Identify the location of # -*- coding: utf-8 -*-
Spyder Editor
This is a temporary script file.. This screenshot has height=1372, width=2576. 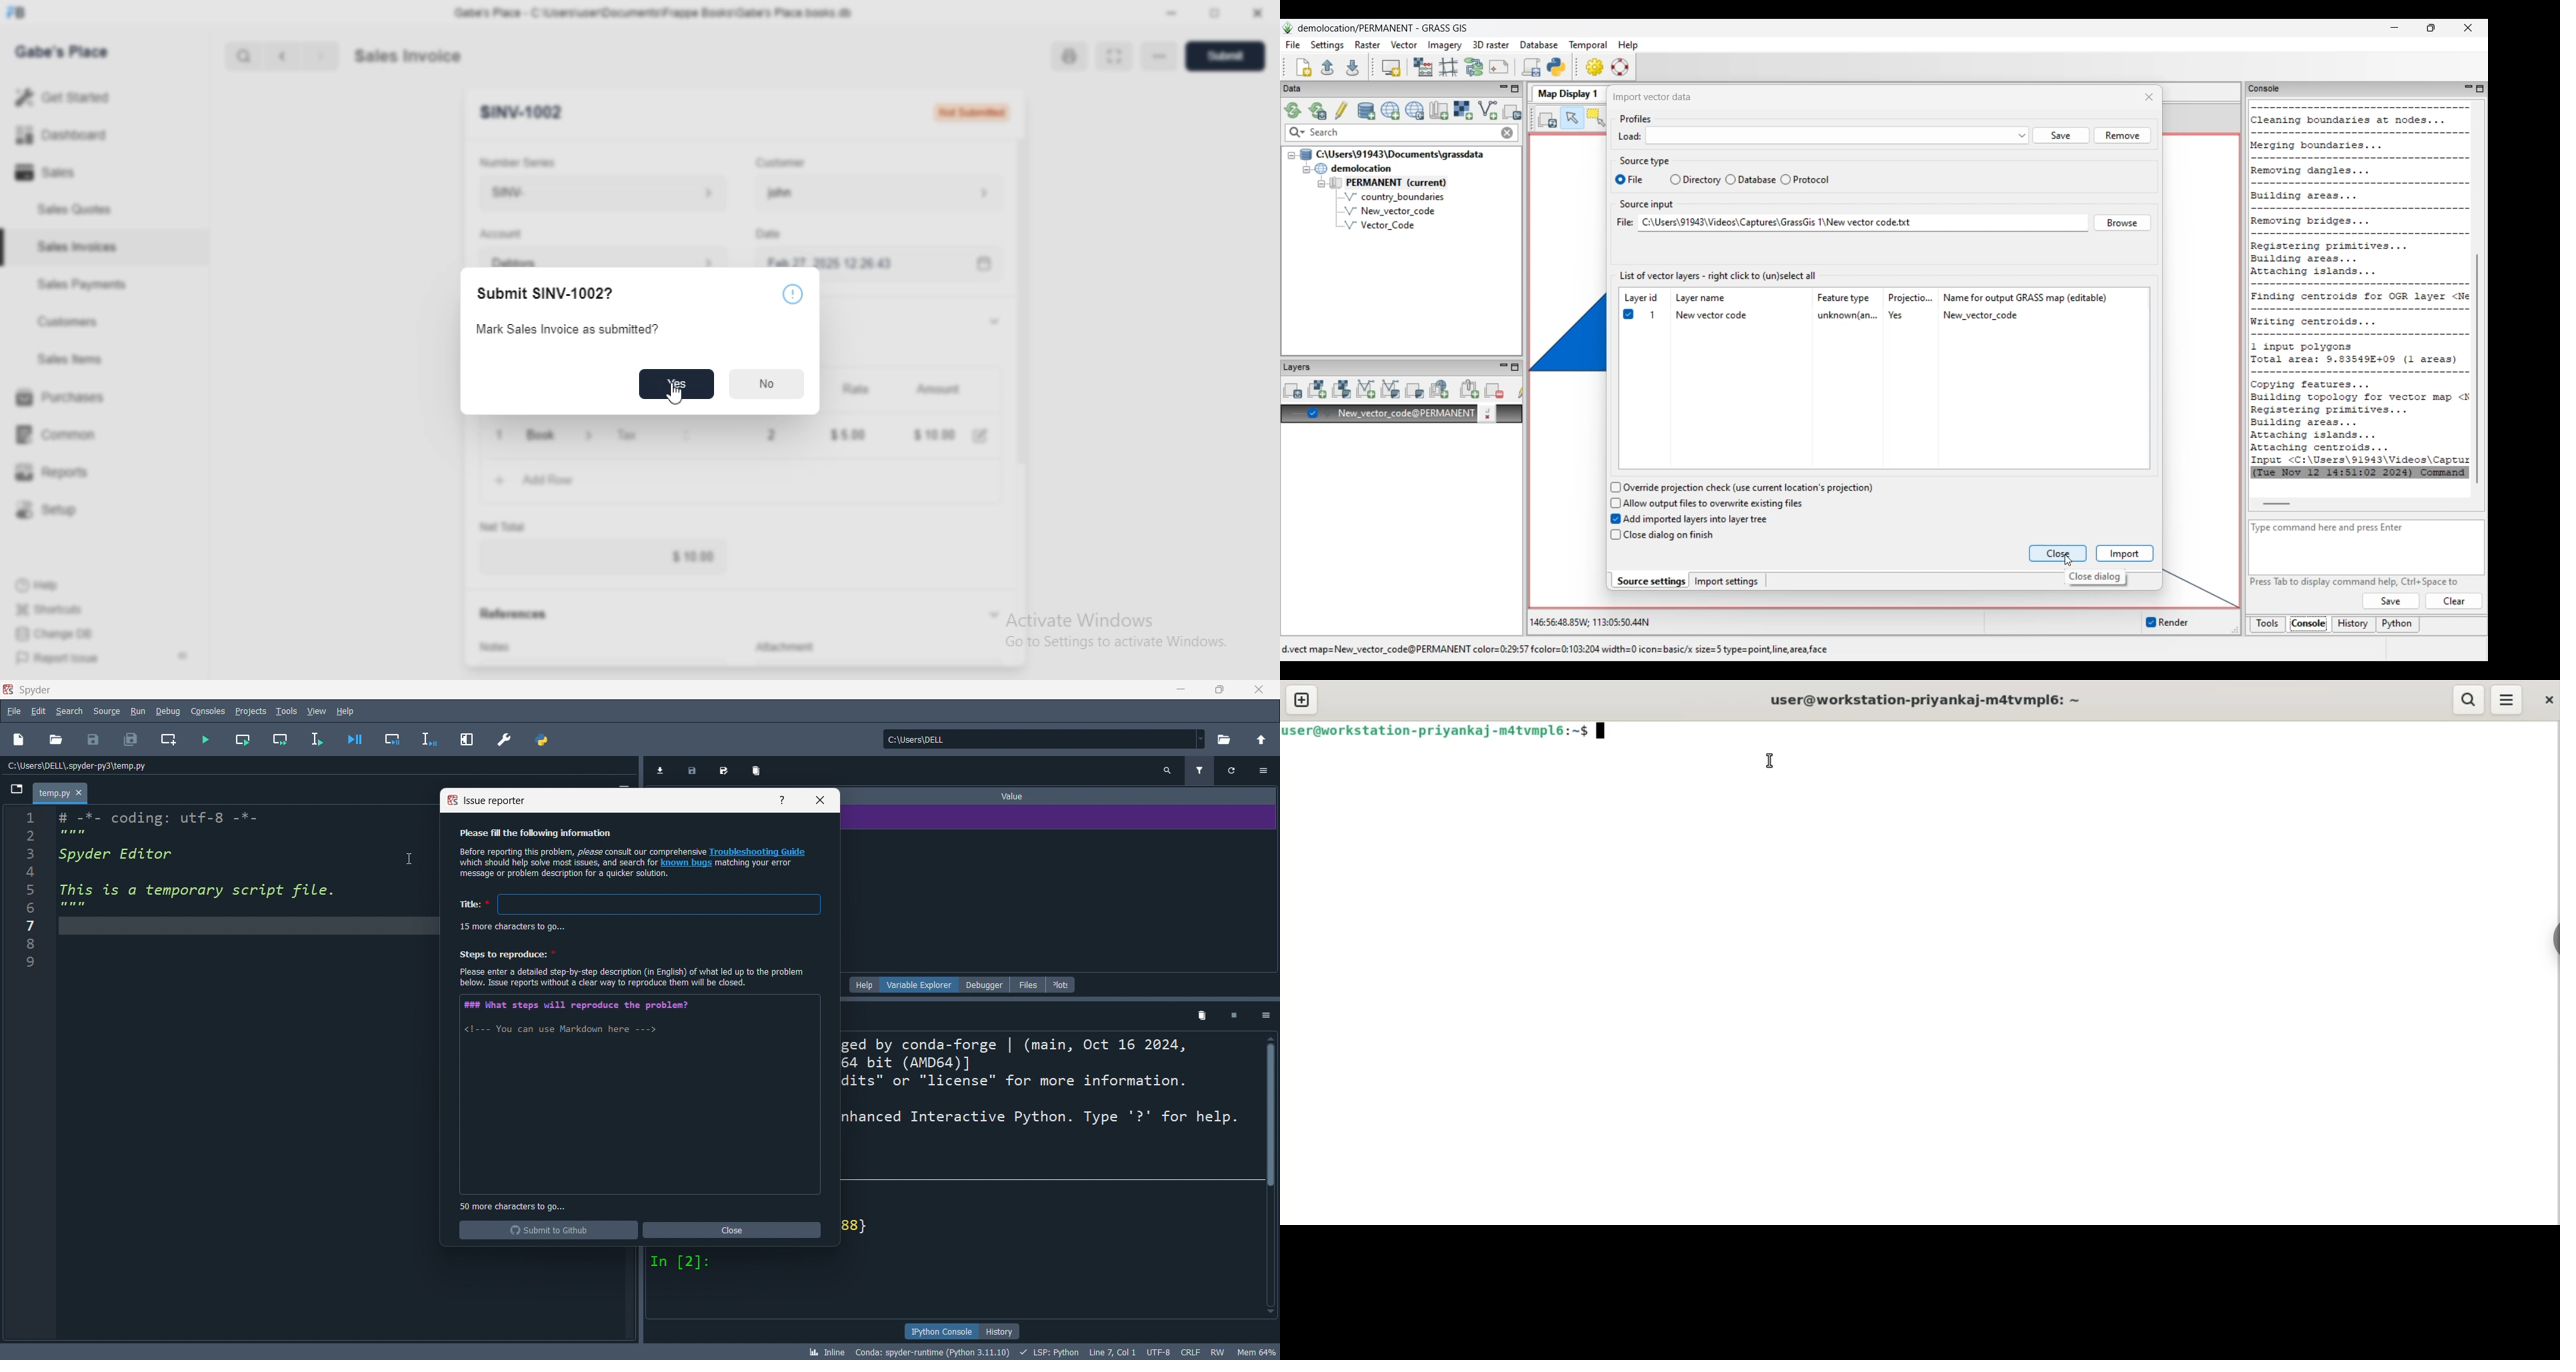
(209, 863).